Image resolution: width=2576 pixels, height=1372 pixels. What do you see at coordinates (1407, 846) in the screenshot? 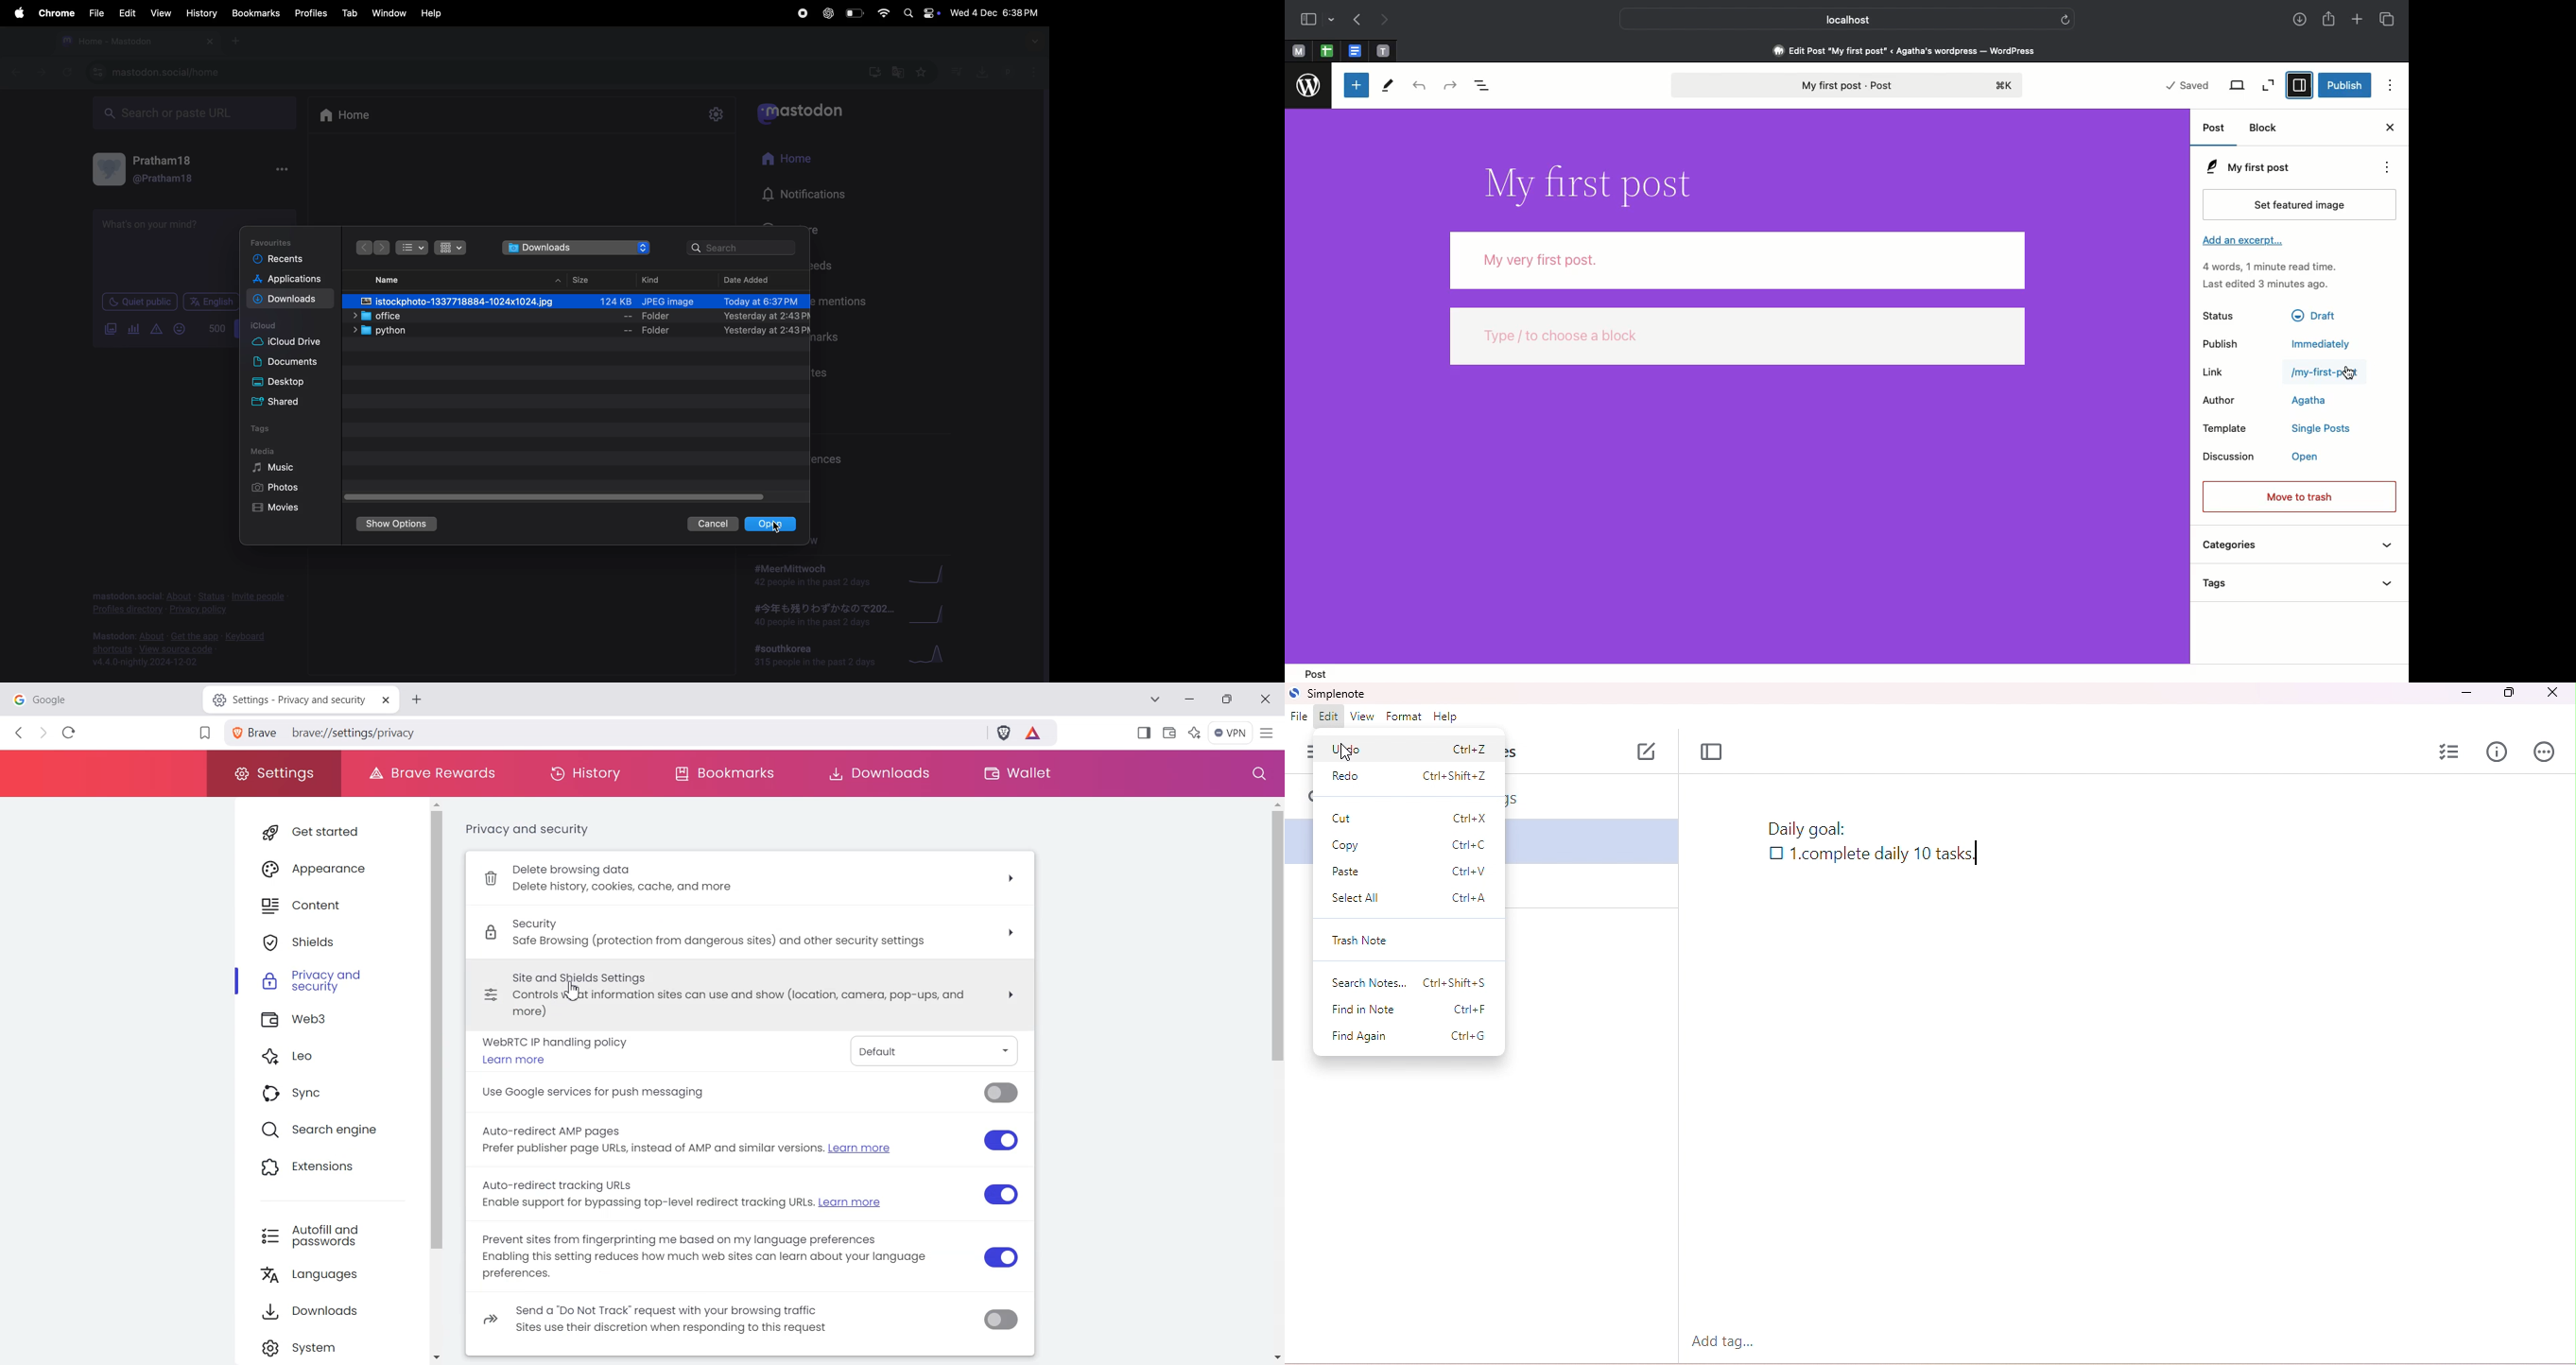
I see `copy` at bounding box center [1407, 846].